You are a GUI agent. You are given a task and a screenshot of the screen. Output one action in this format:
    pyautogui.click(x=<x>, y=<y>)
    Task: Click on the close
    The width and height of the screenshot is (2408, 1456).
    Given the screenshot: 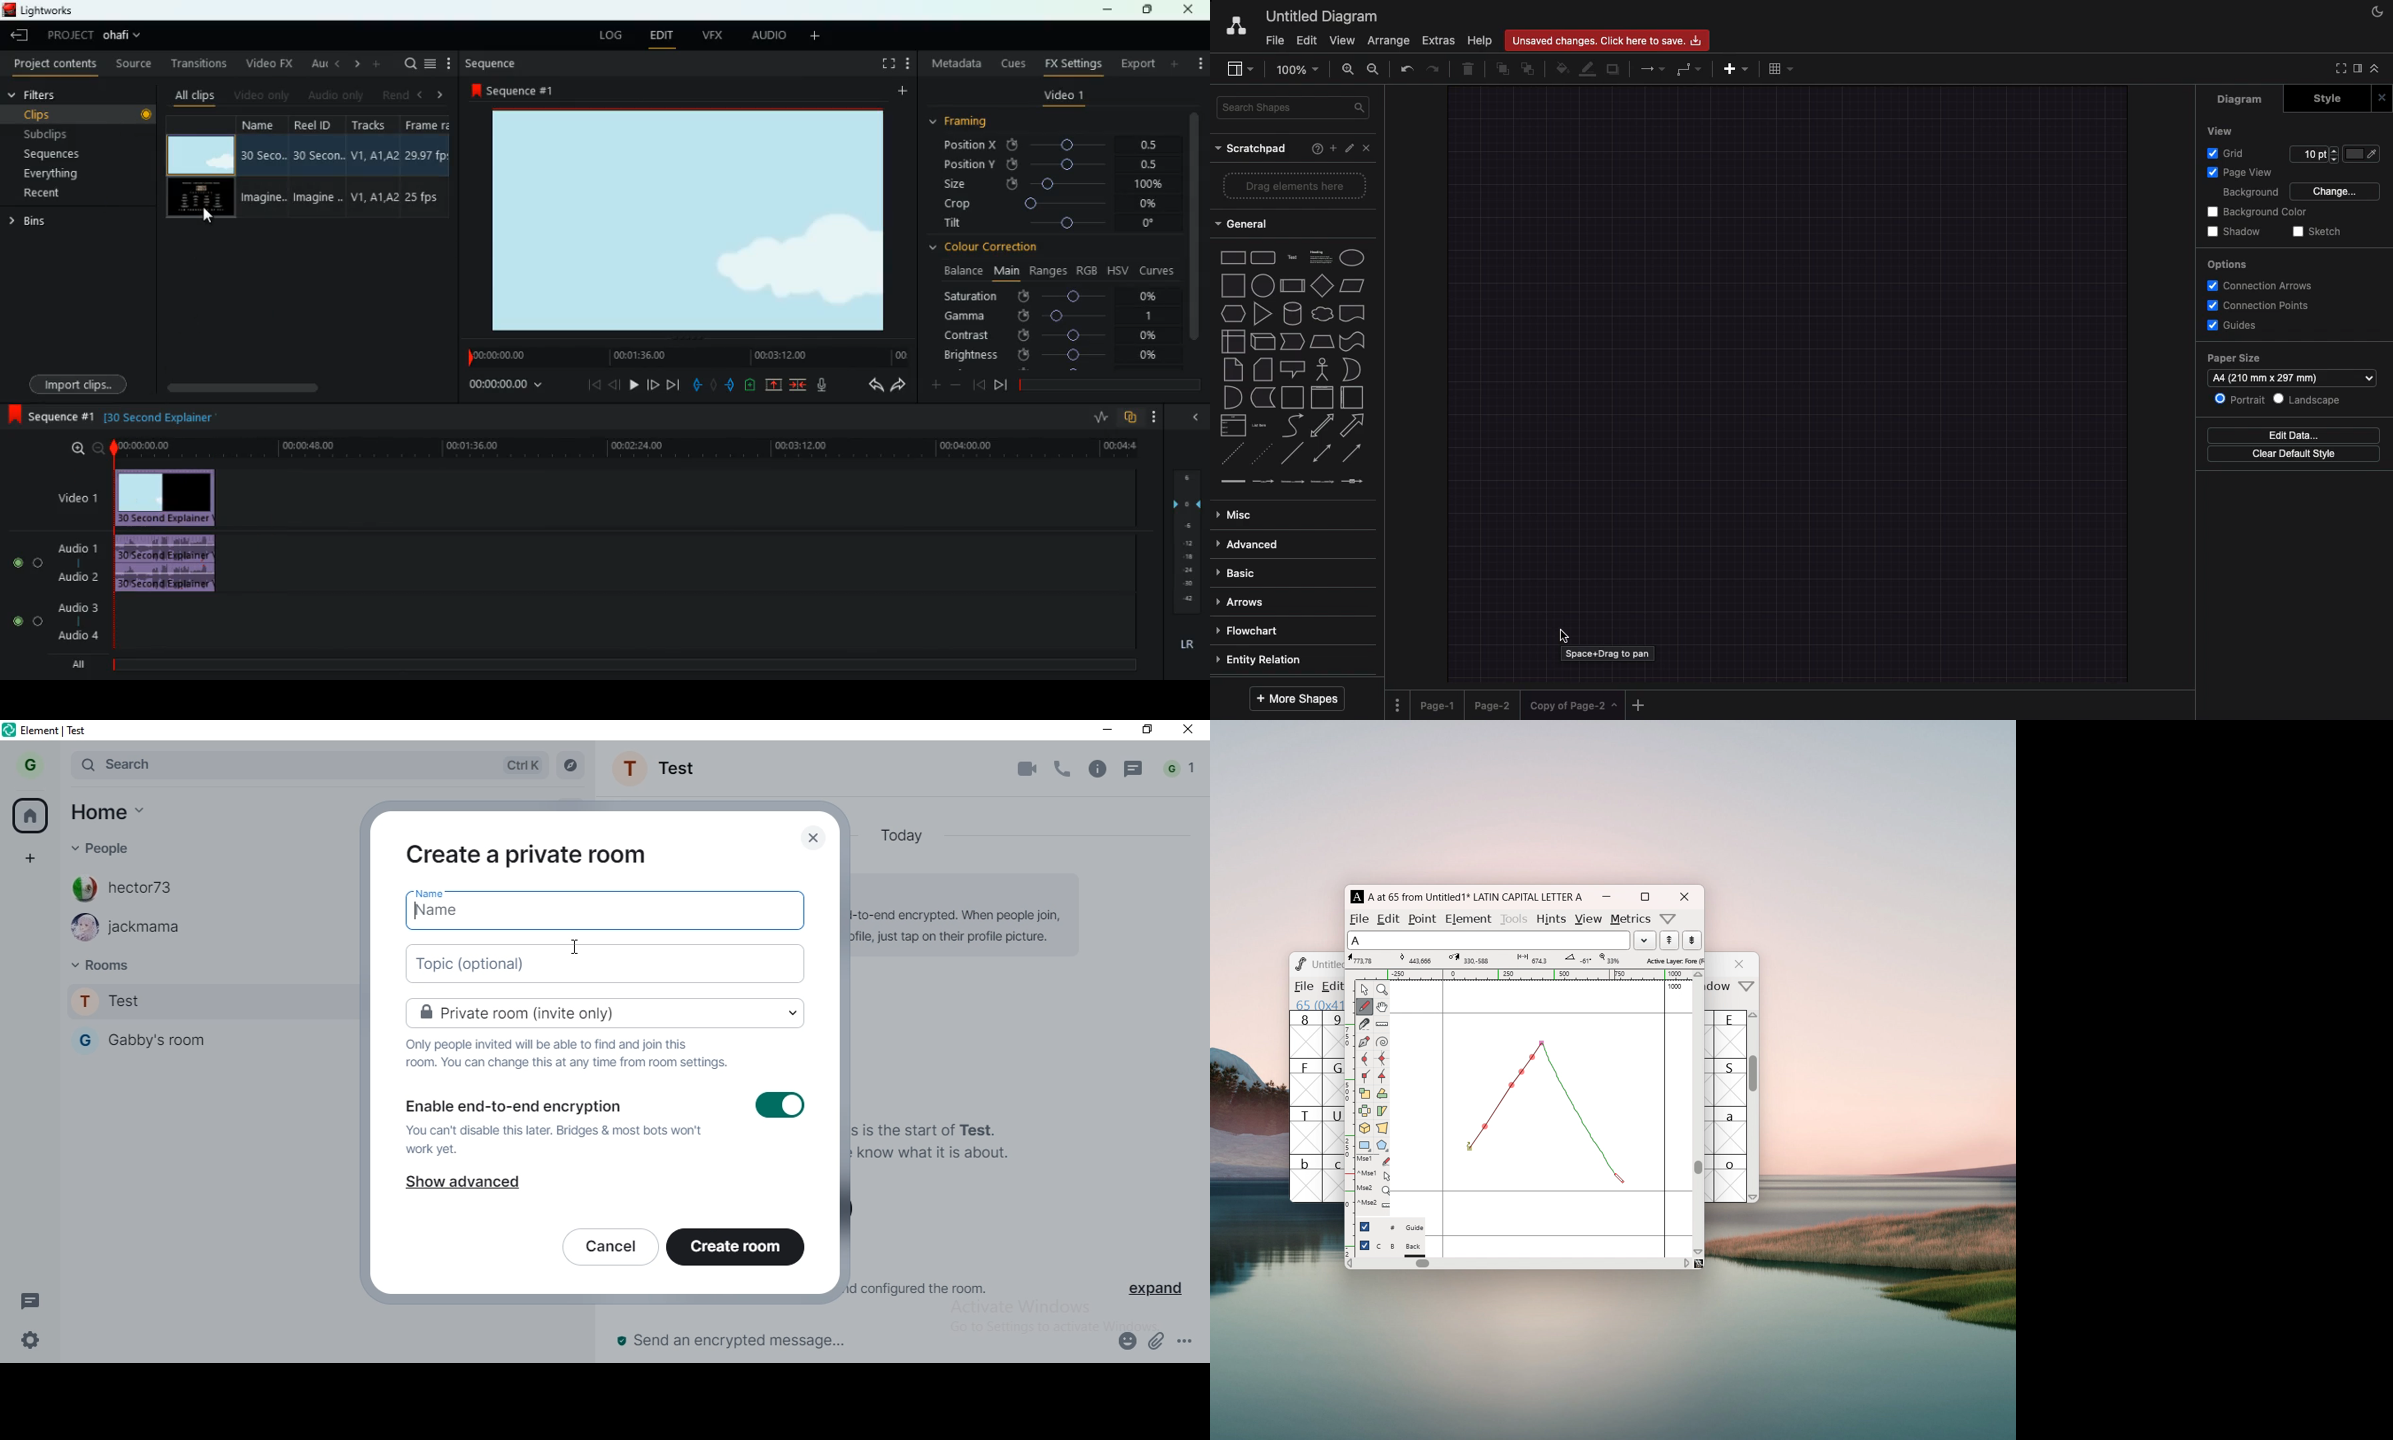 What is the action you would take?
    pyautogui.click(x=1741, y=964)
    